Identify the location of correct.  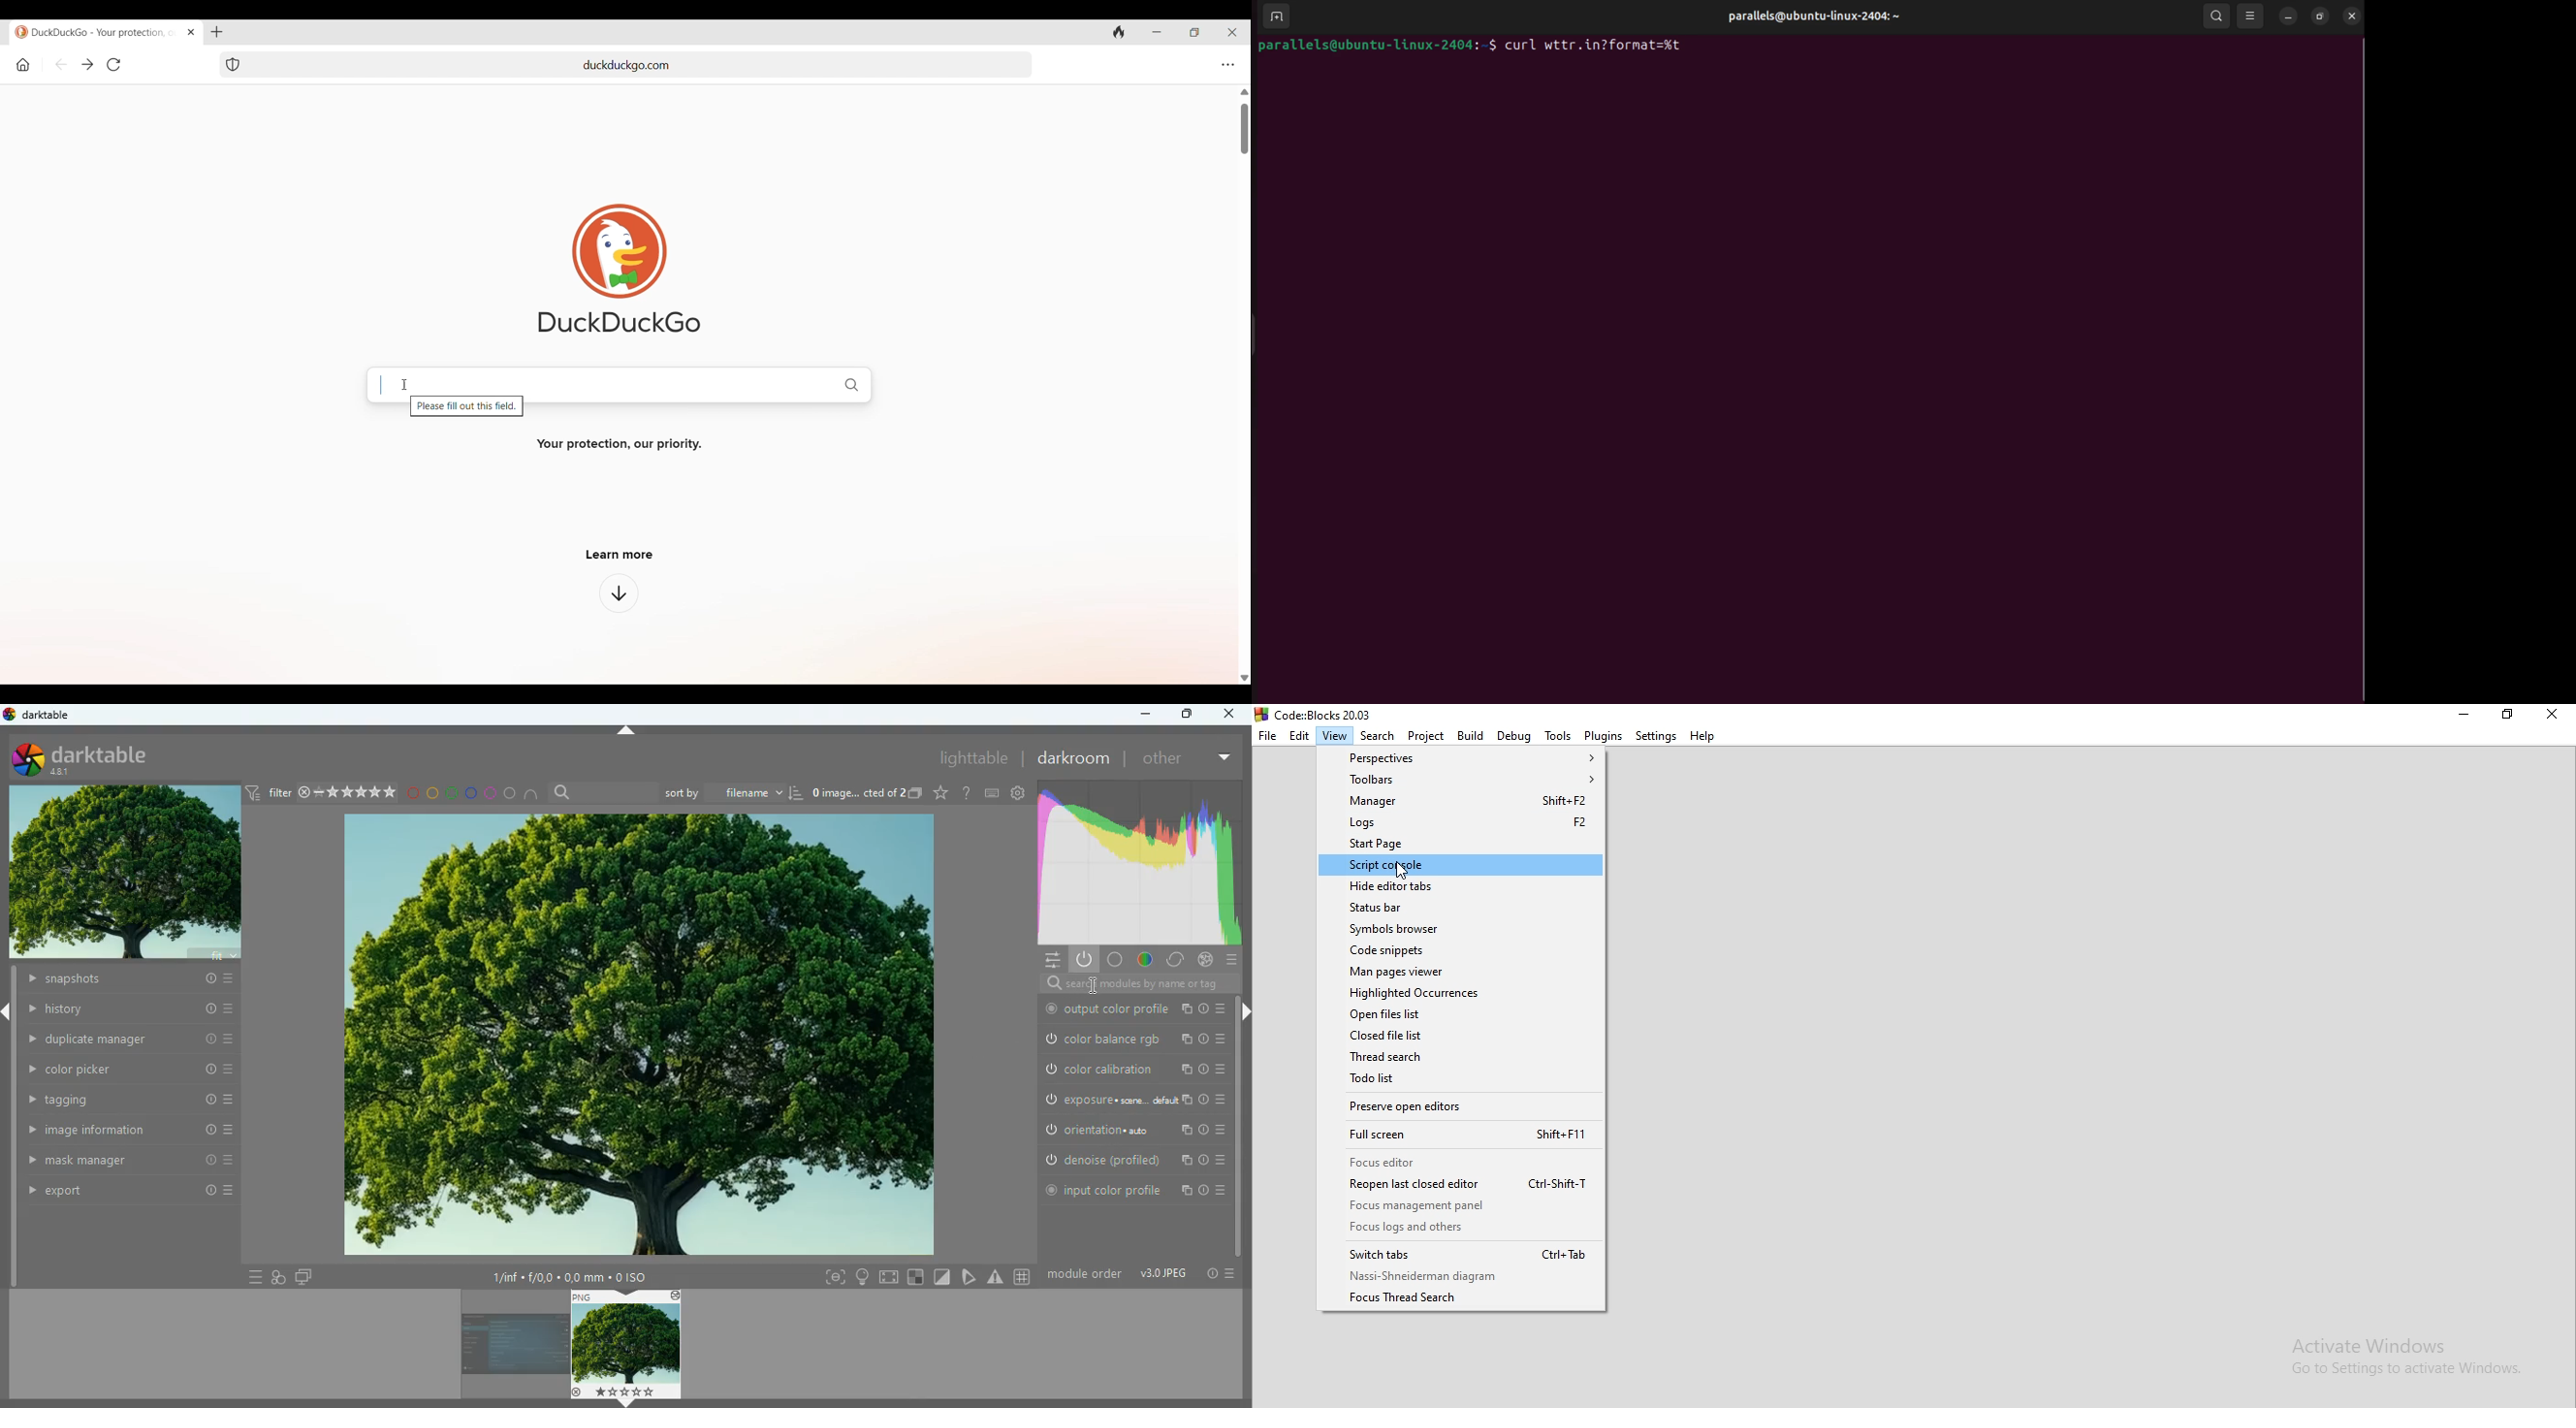
(1173, 960).